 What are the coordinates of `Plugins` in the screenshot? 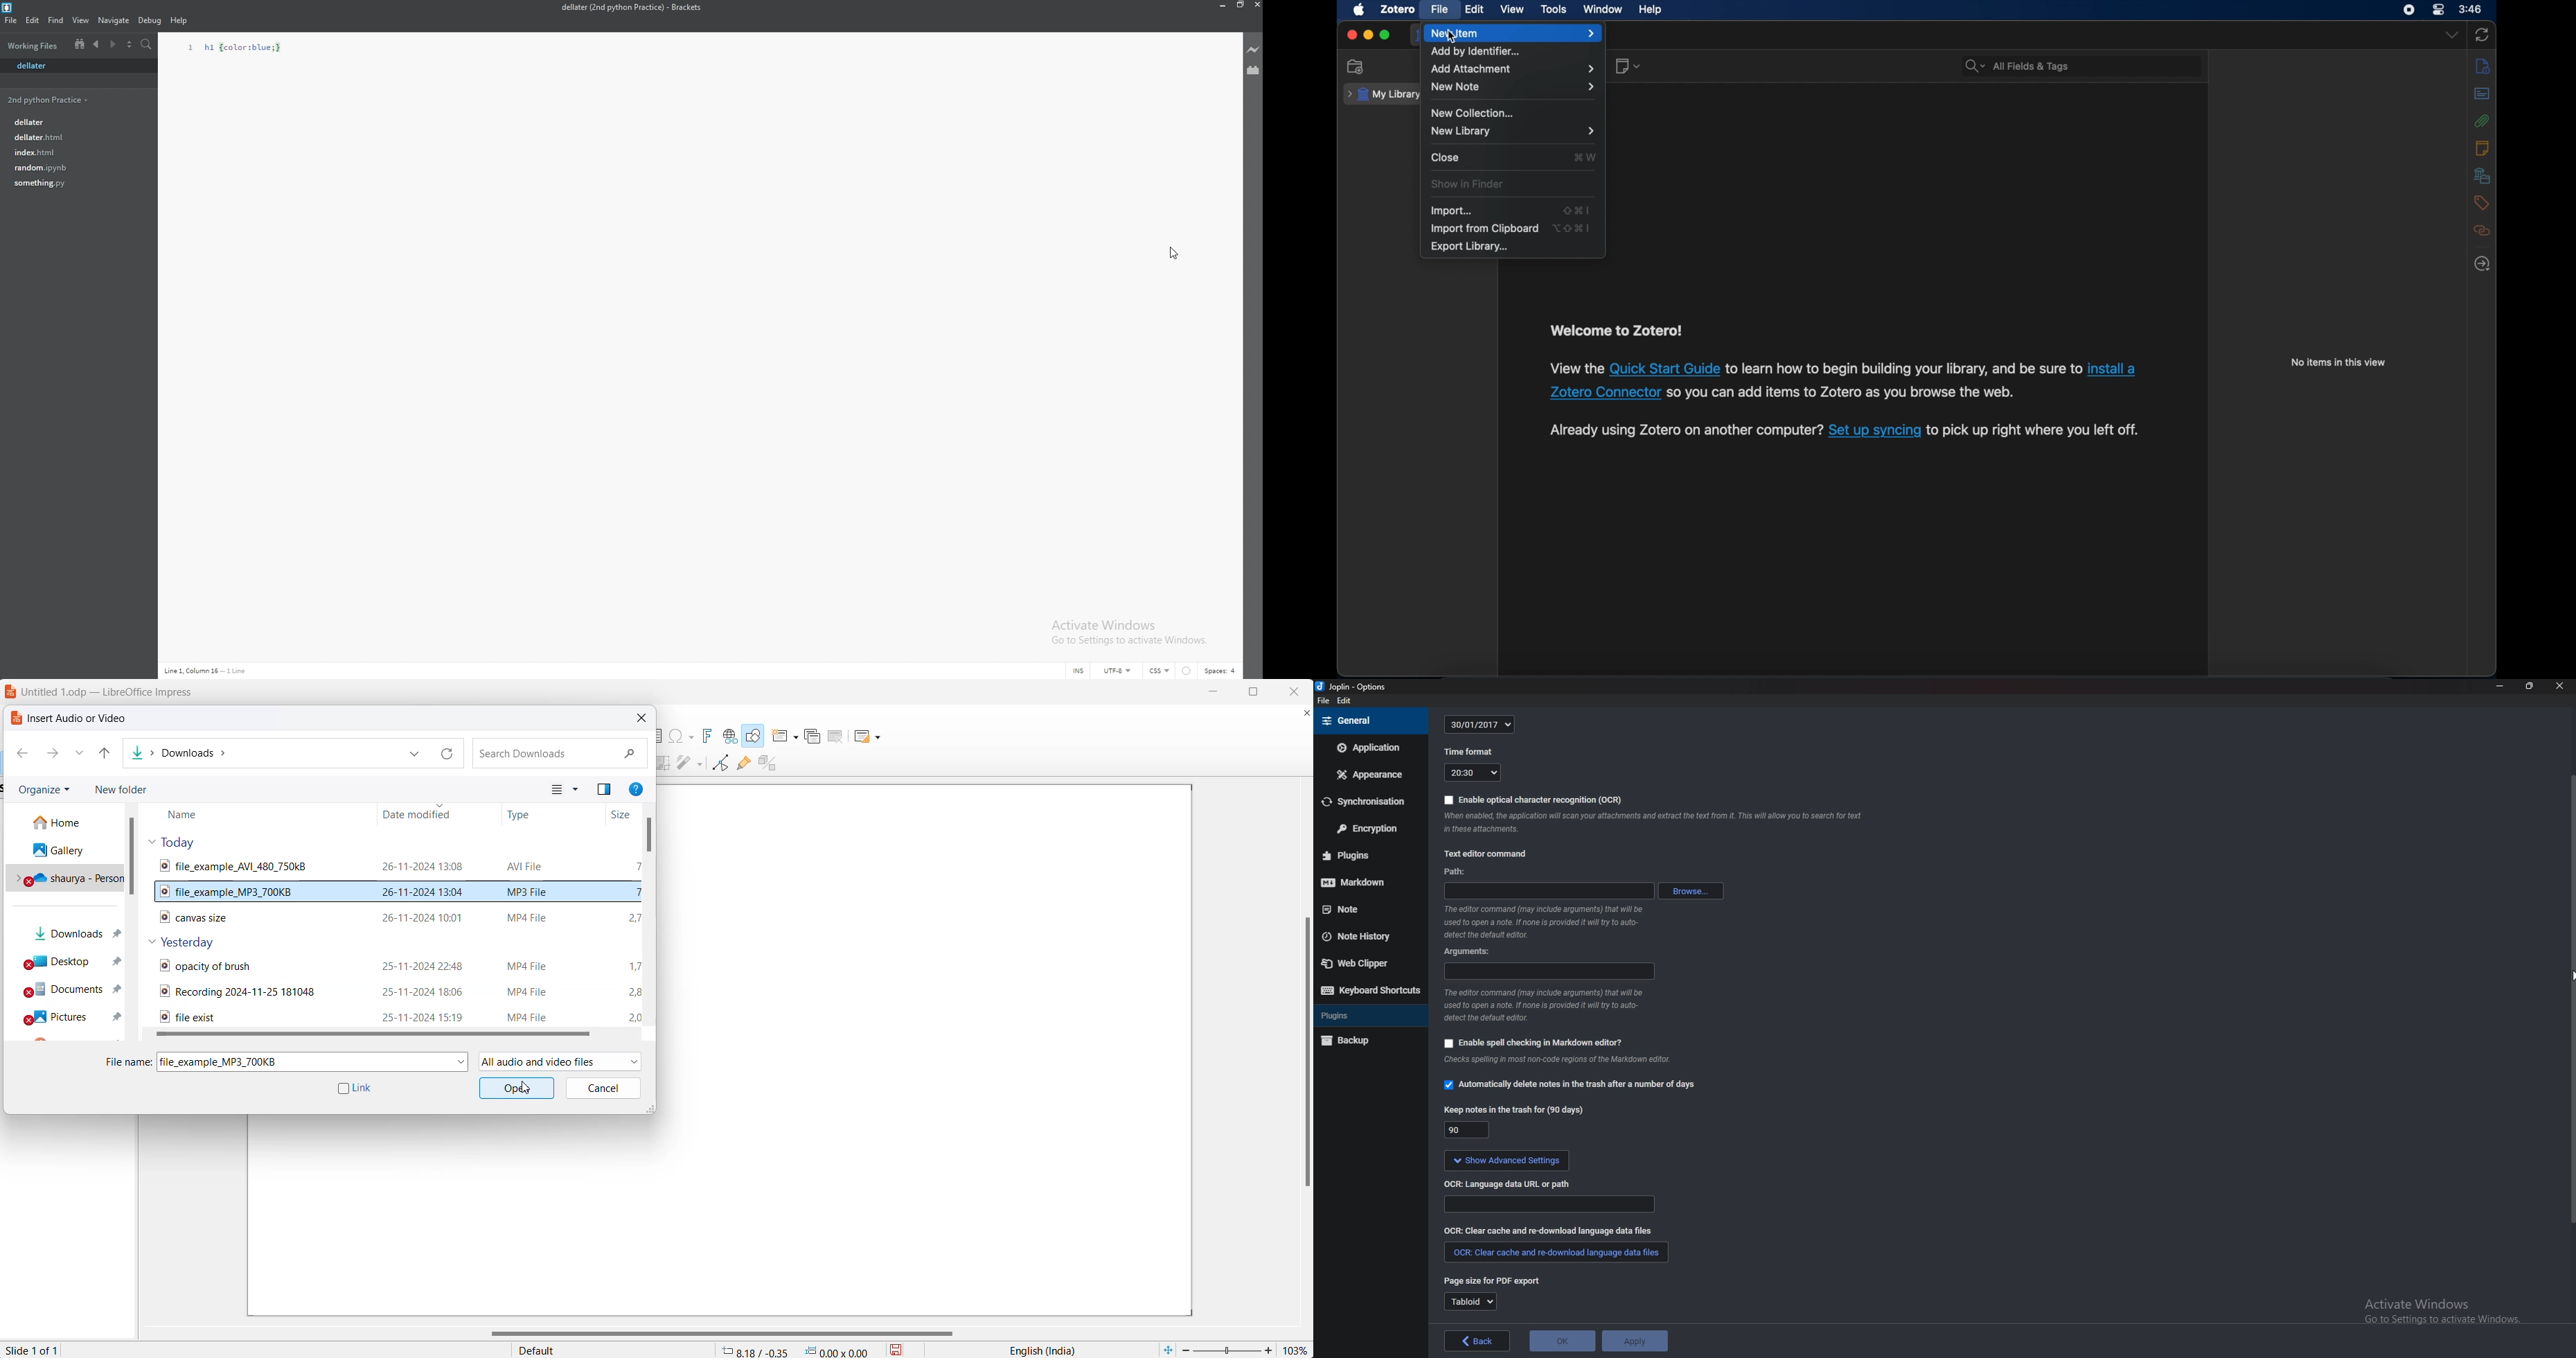 It's located at (1353, 856).